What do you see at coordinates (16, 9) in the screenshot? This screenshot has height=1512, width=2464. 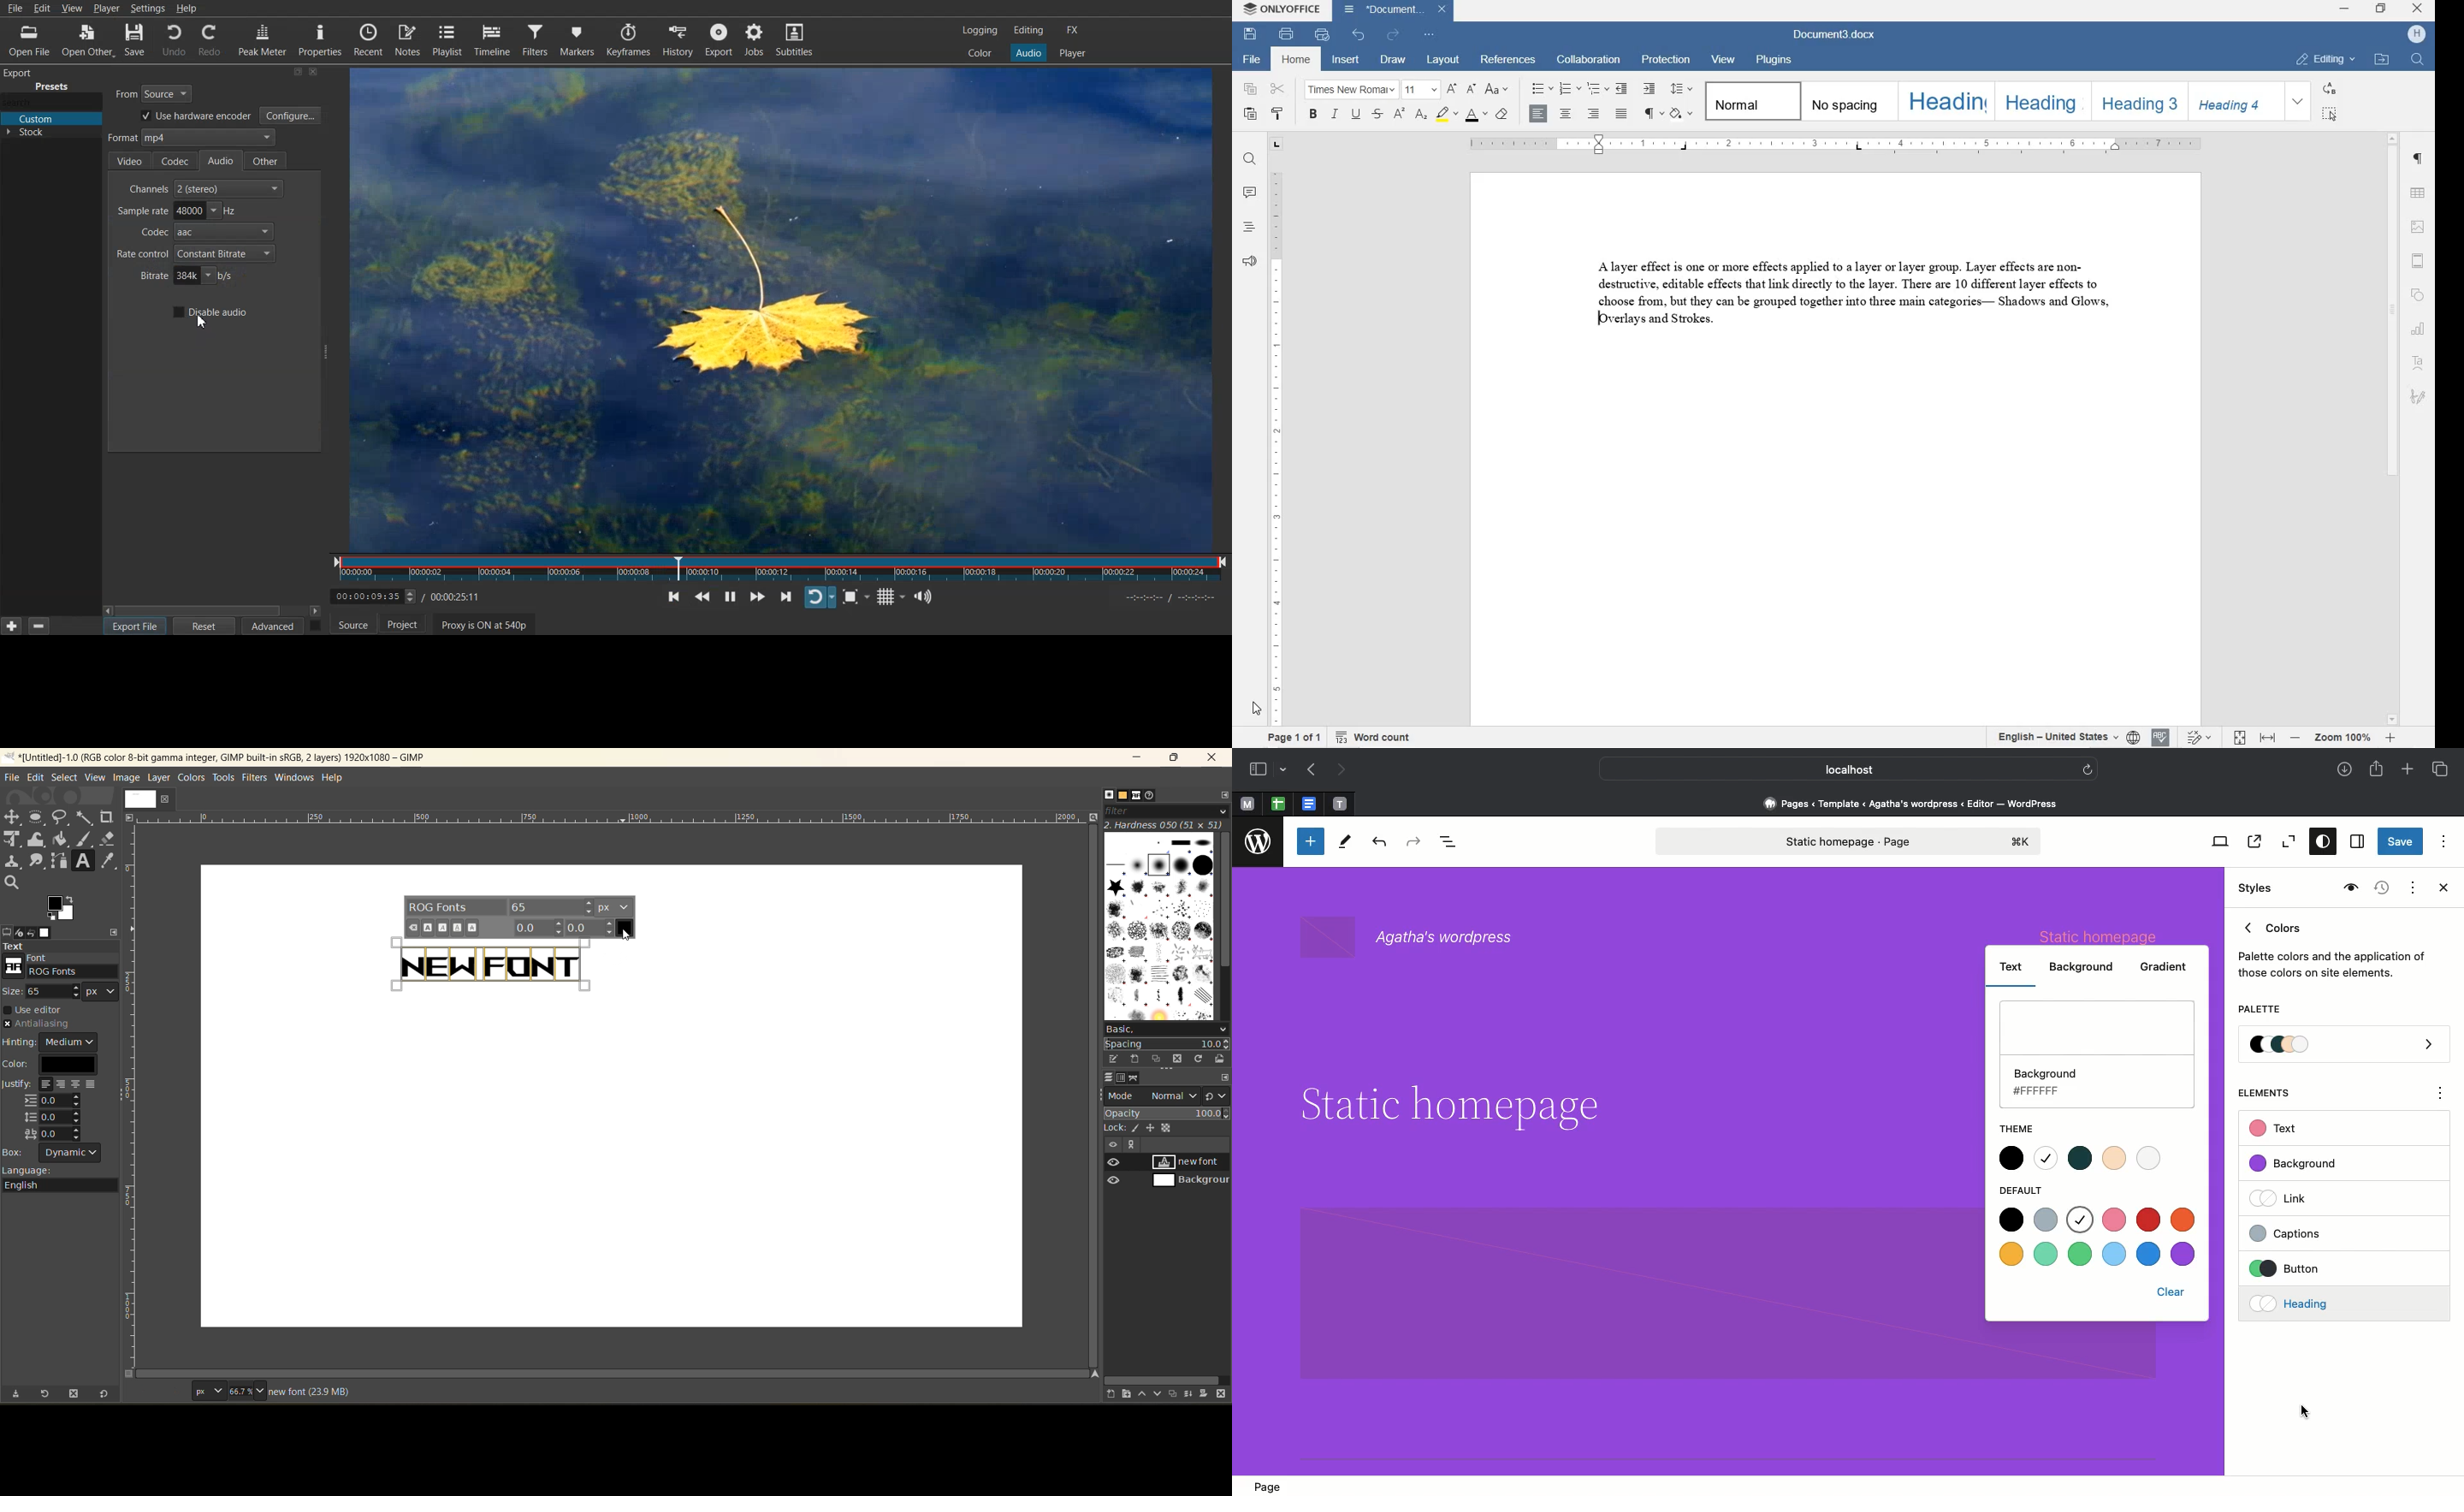 I see `File` at bounding box center [16, 9].